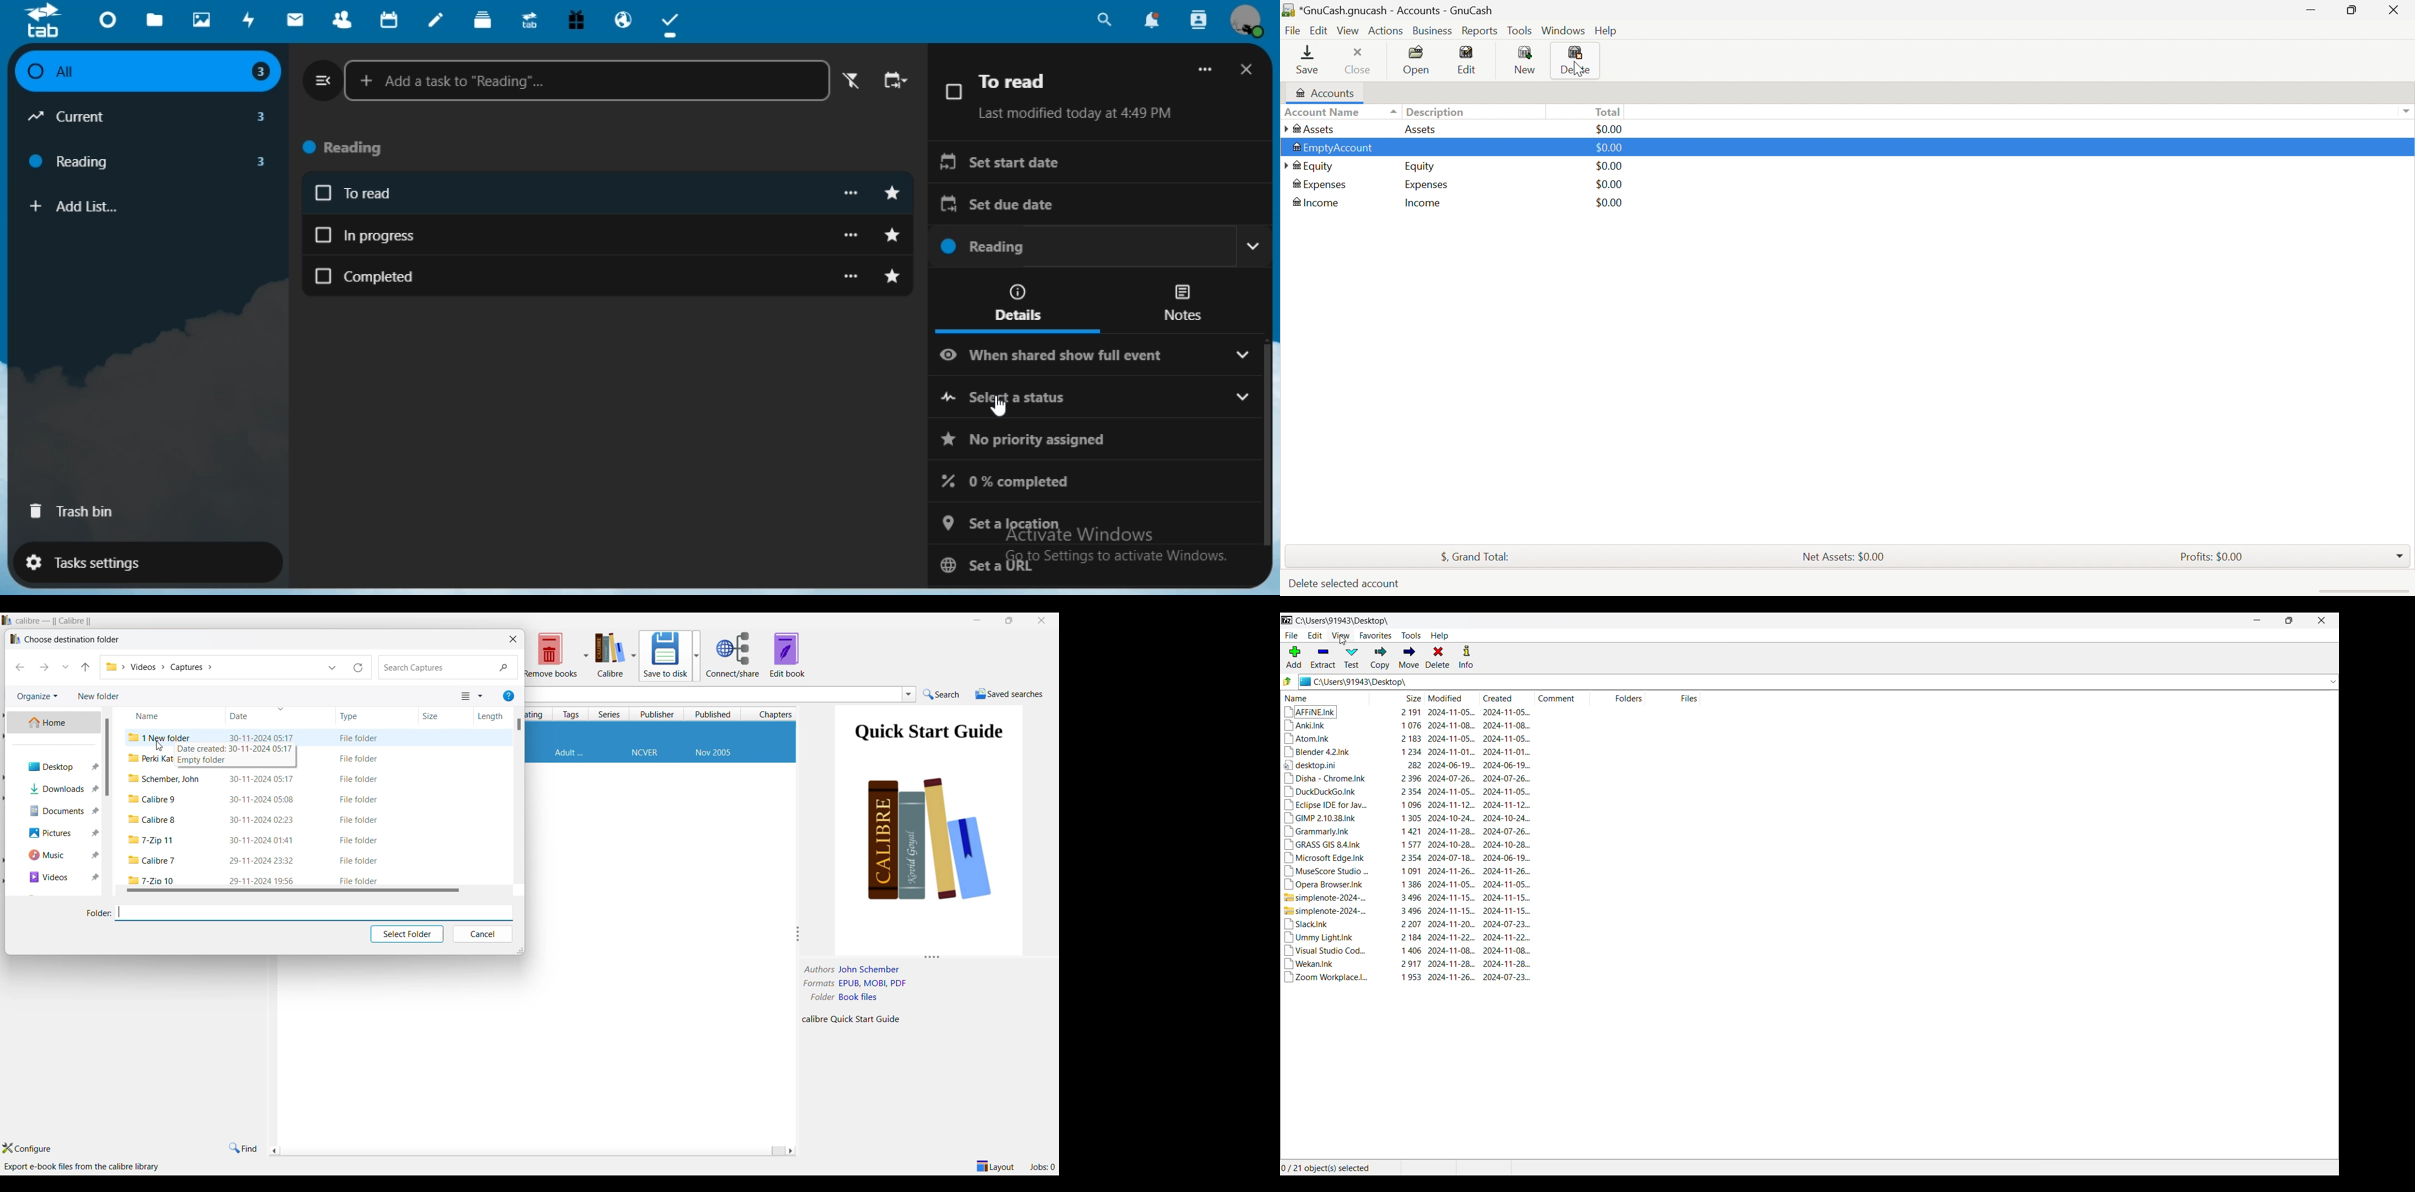 The image size is (2436, 1204). What do you see at coordinates (1409, 806) in the screenshot?
I see `Eclipse IDE for Jav... 1096 2024-11-12... 2024-11-12.` at bounding box center [1409, 806].